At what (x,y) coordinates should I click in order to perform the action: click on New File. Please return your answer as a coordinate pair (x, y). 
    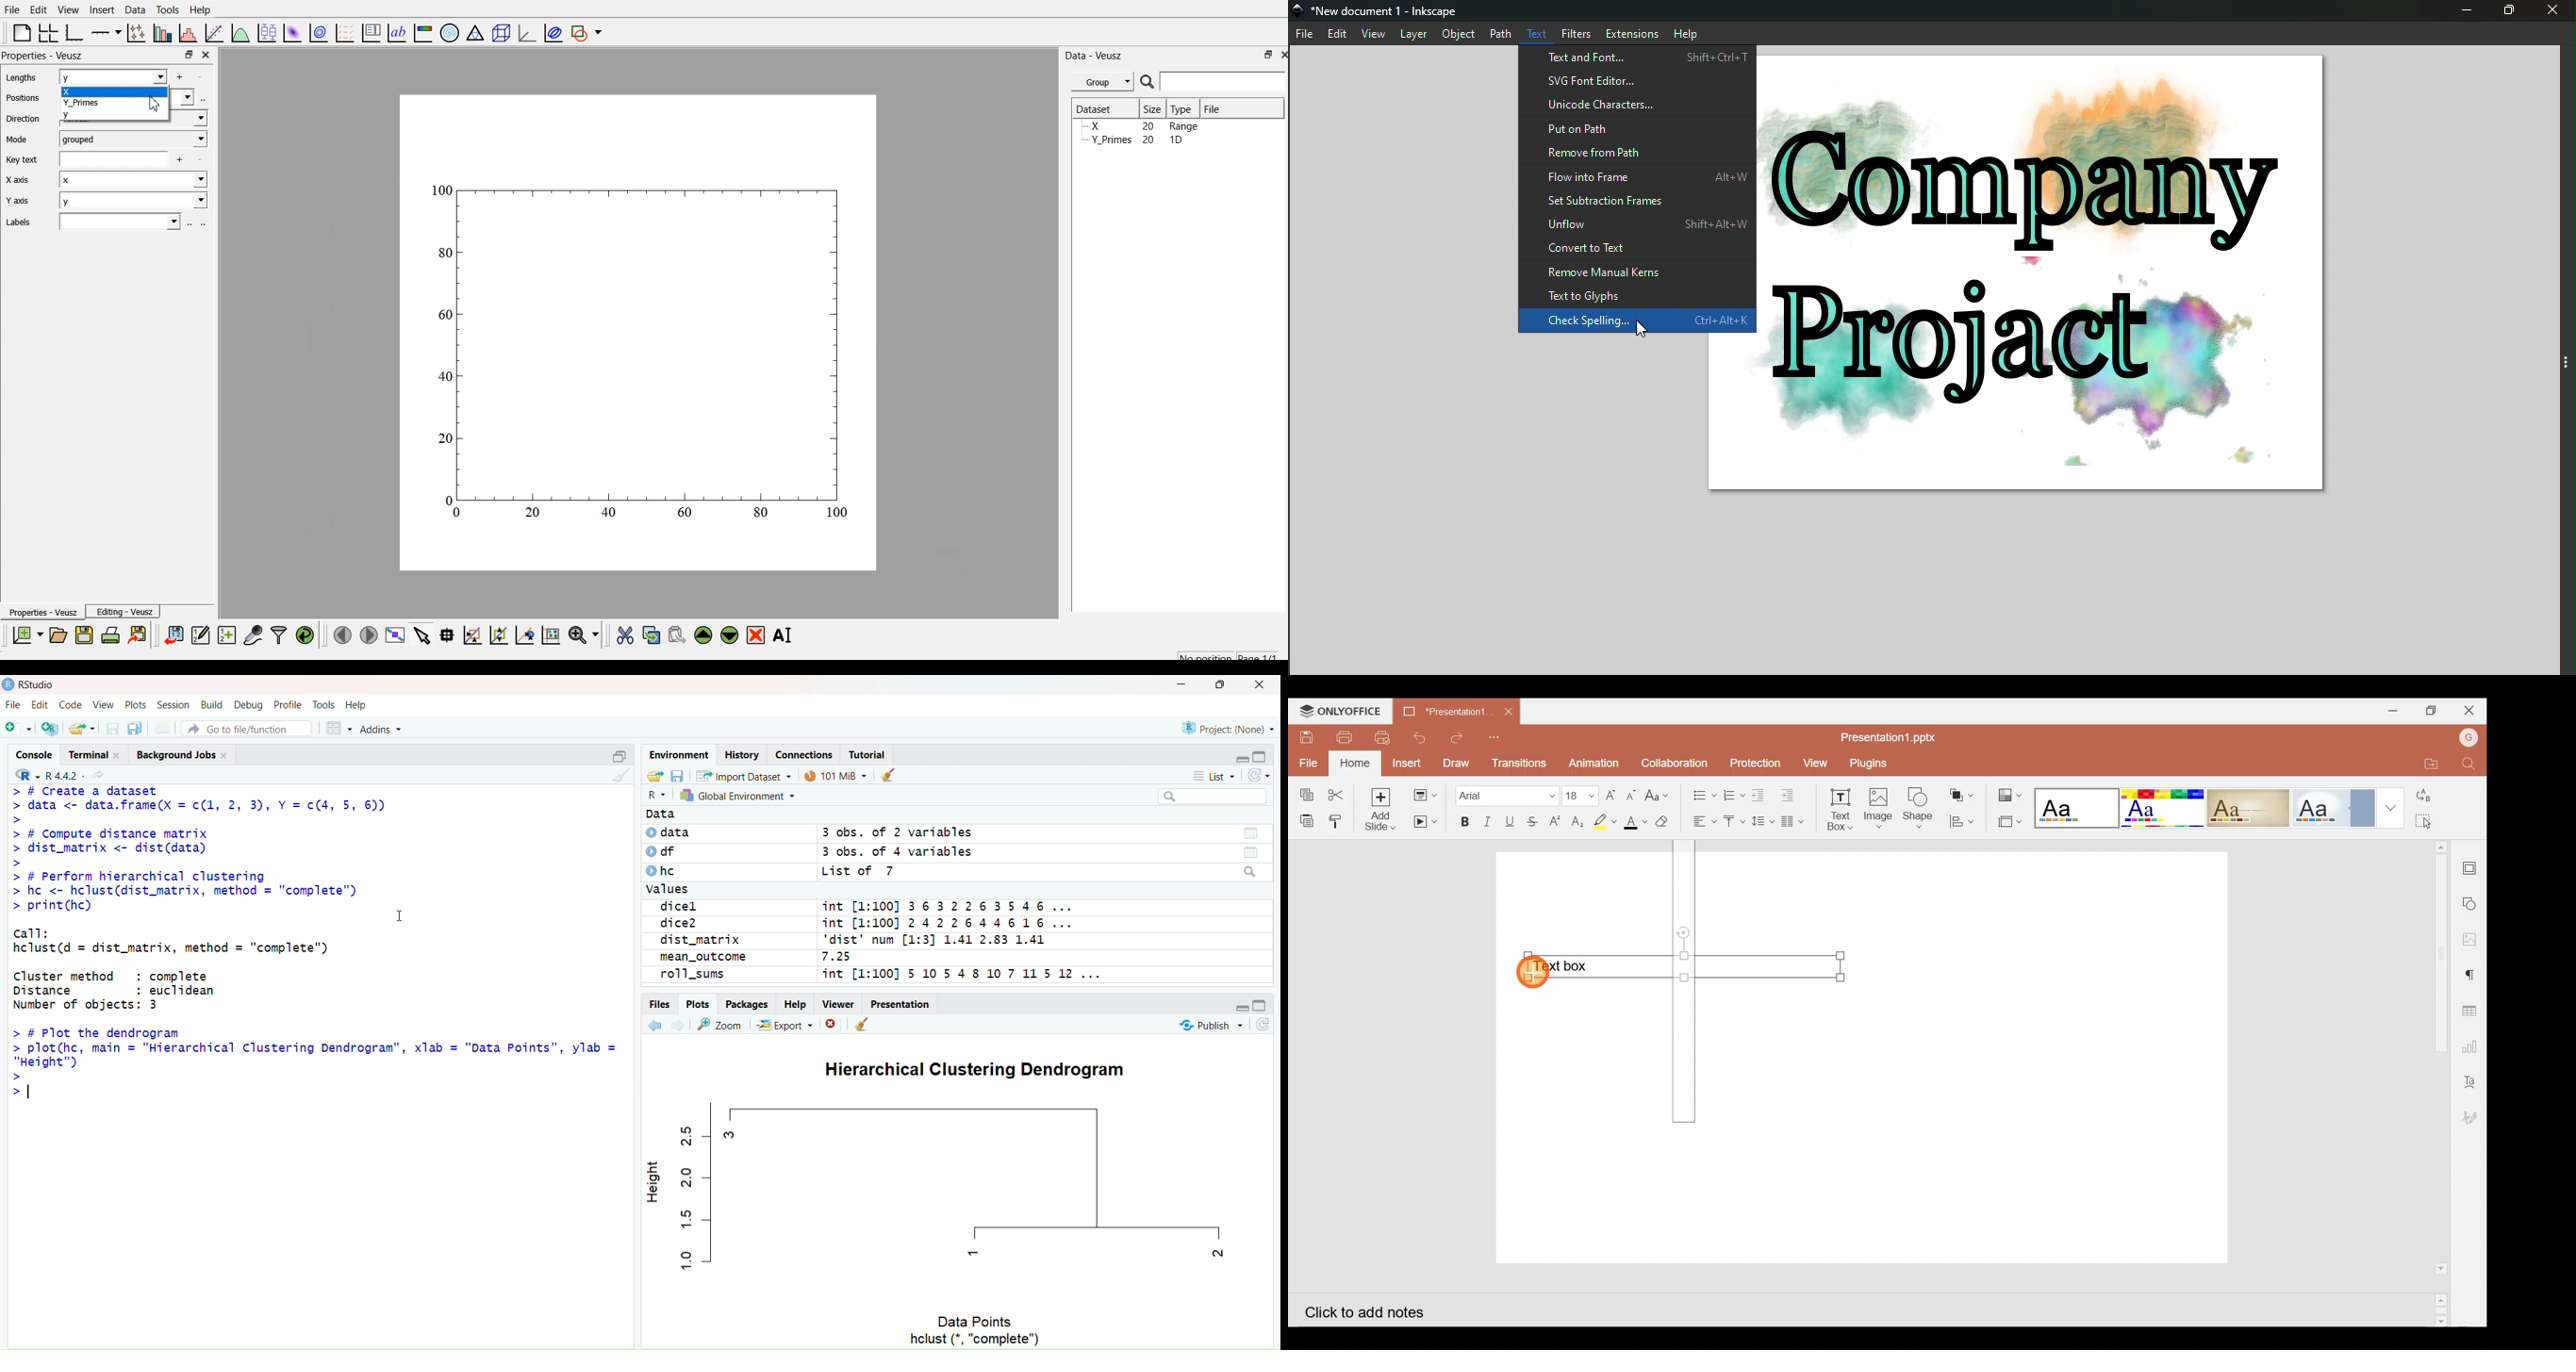
    Looking at the image, I should click on (18, 727).